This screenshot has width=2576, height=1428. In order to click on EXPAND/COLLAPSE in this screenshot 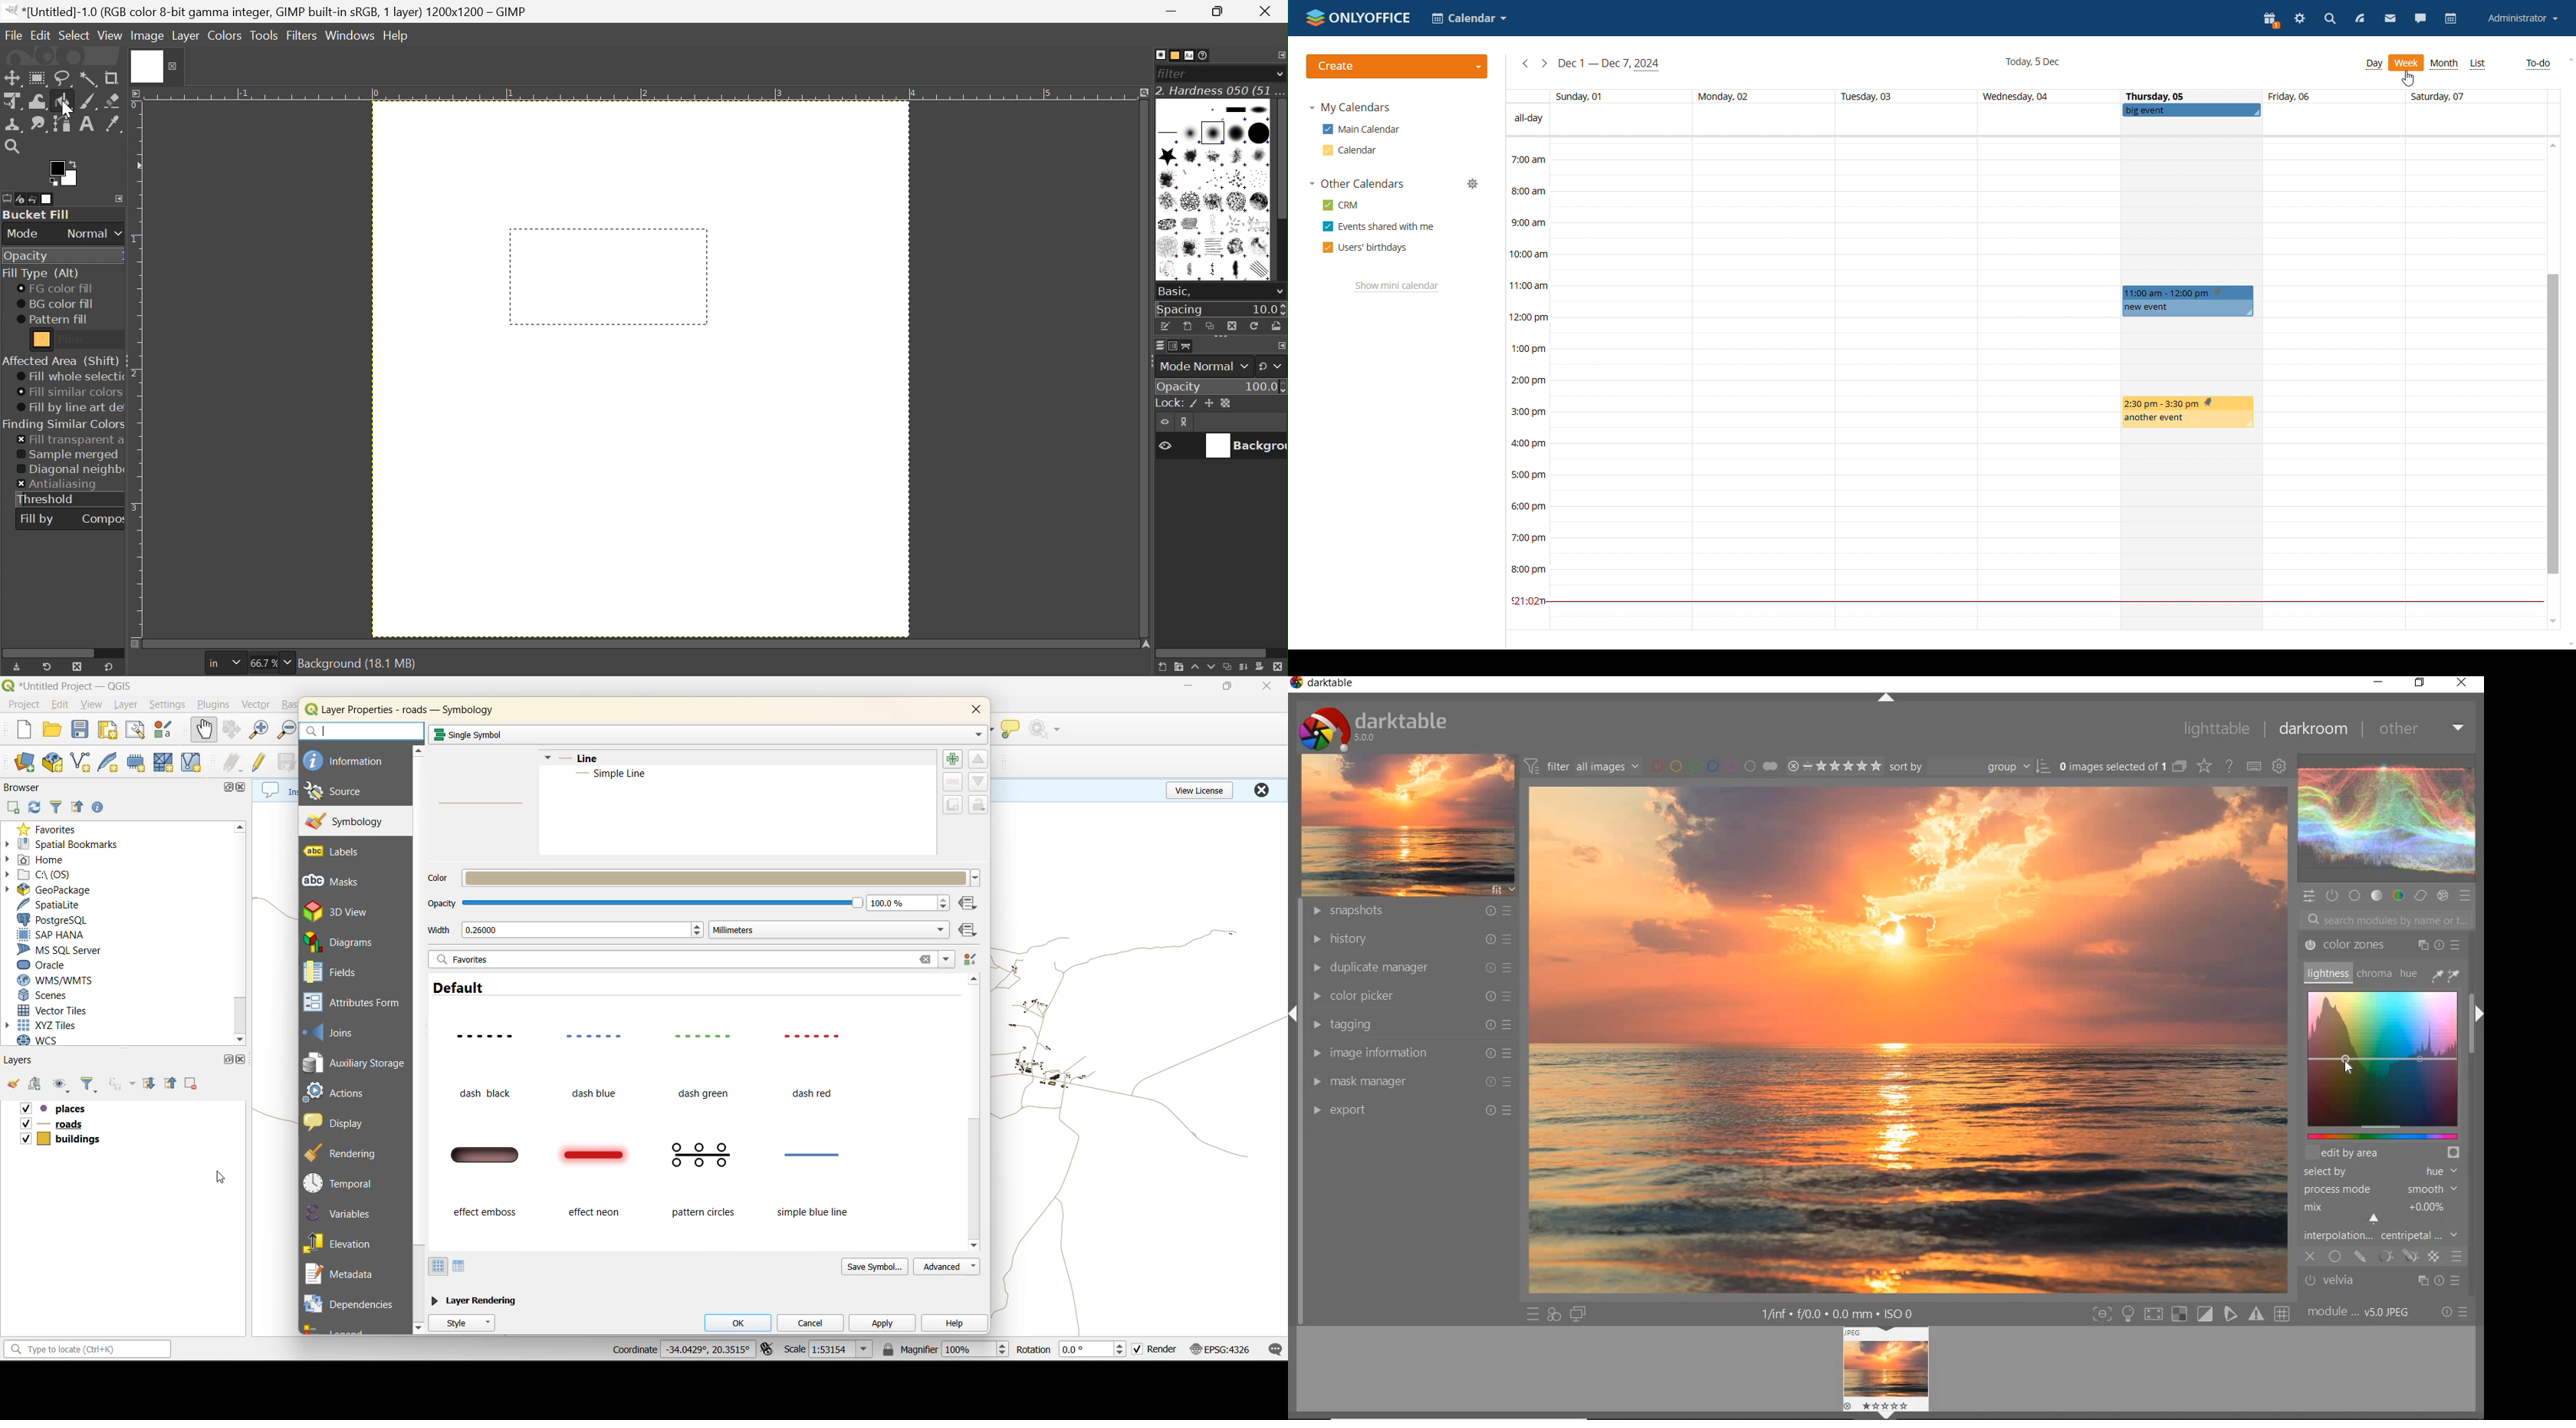, I will do `click(2476, 1015)`.